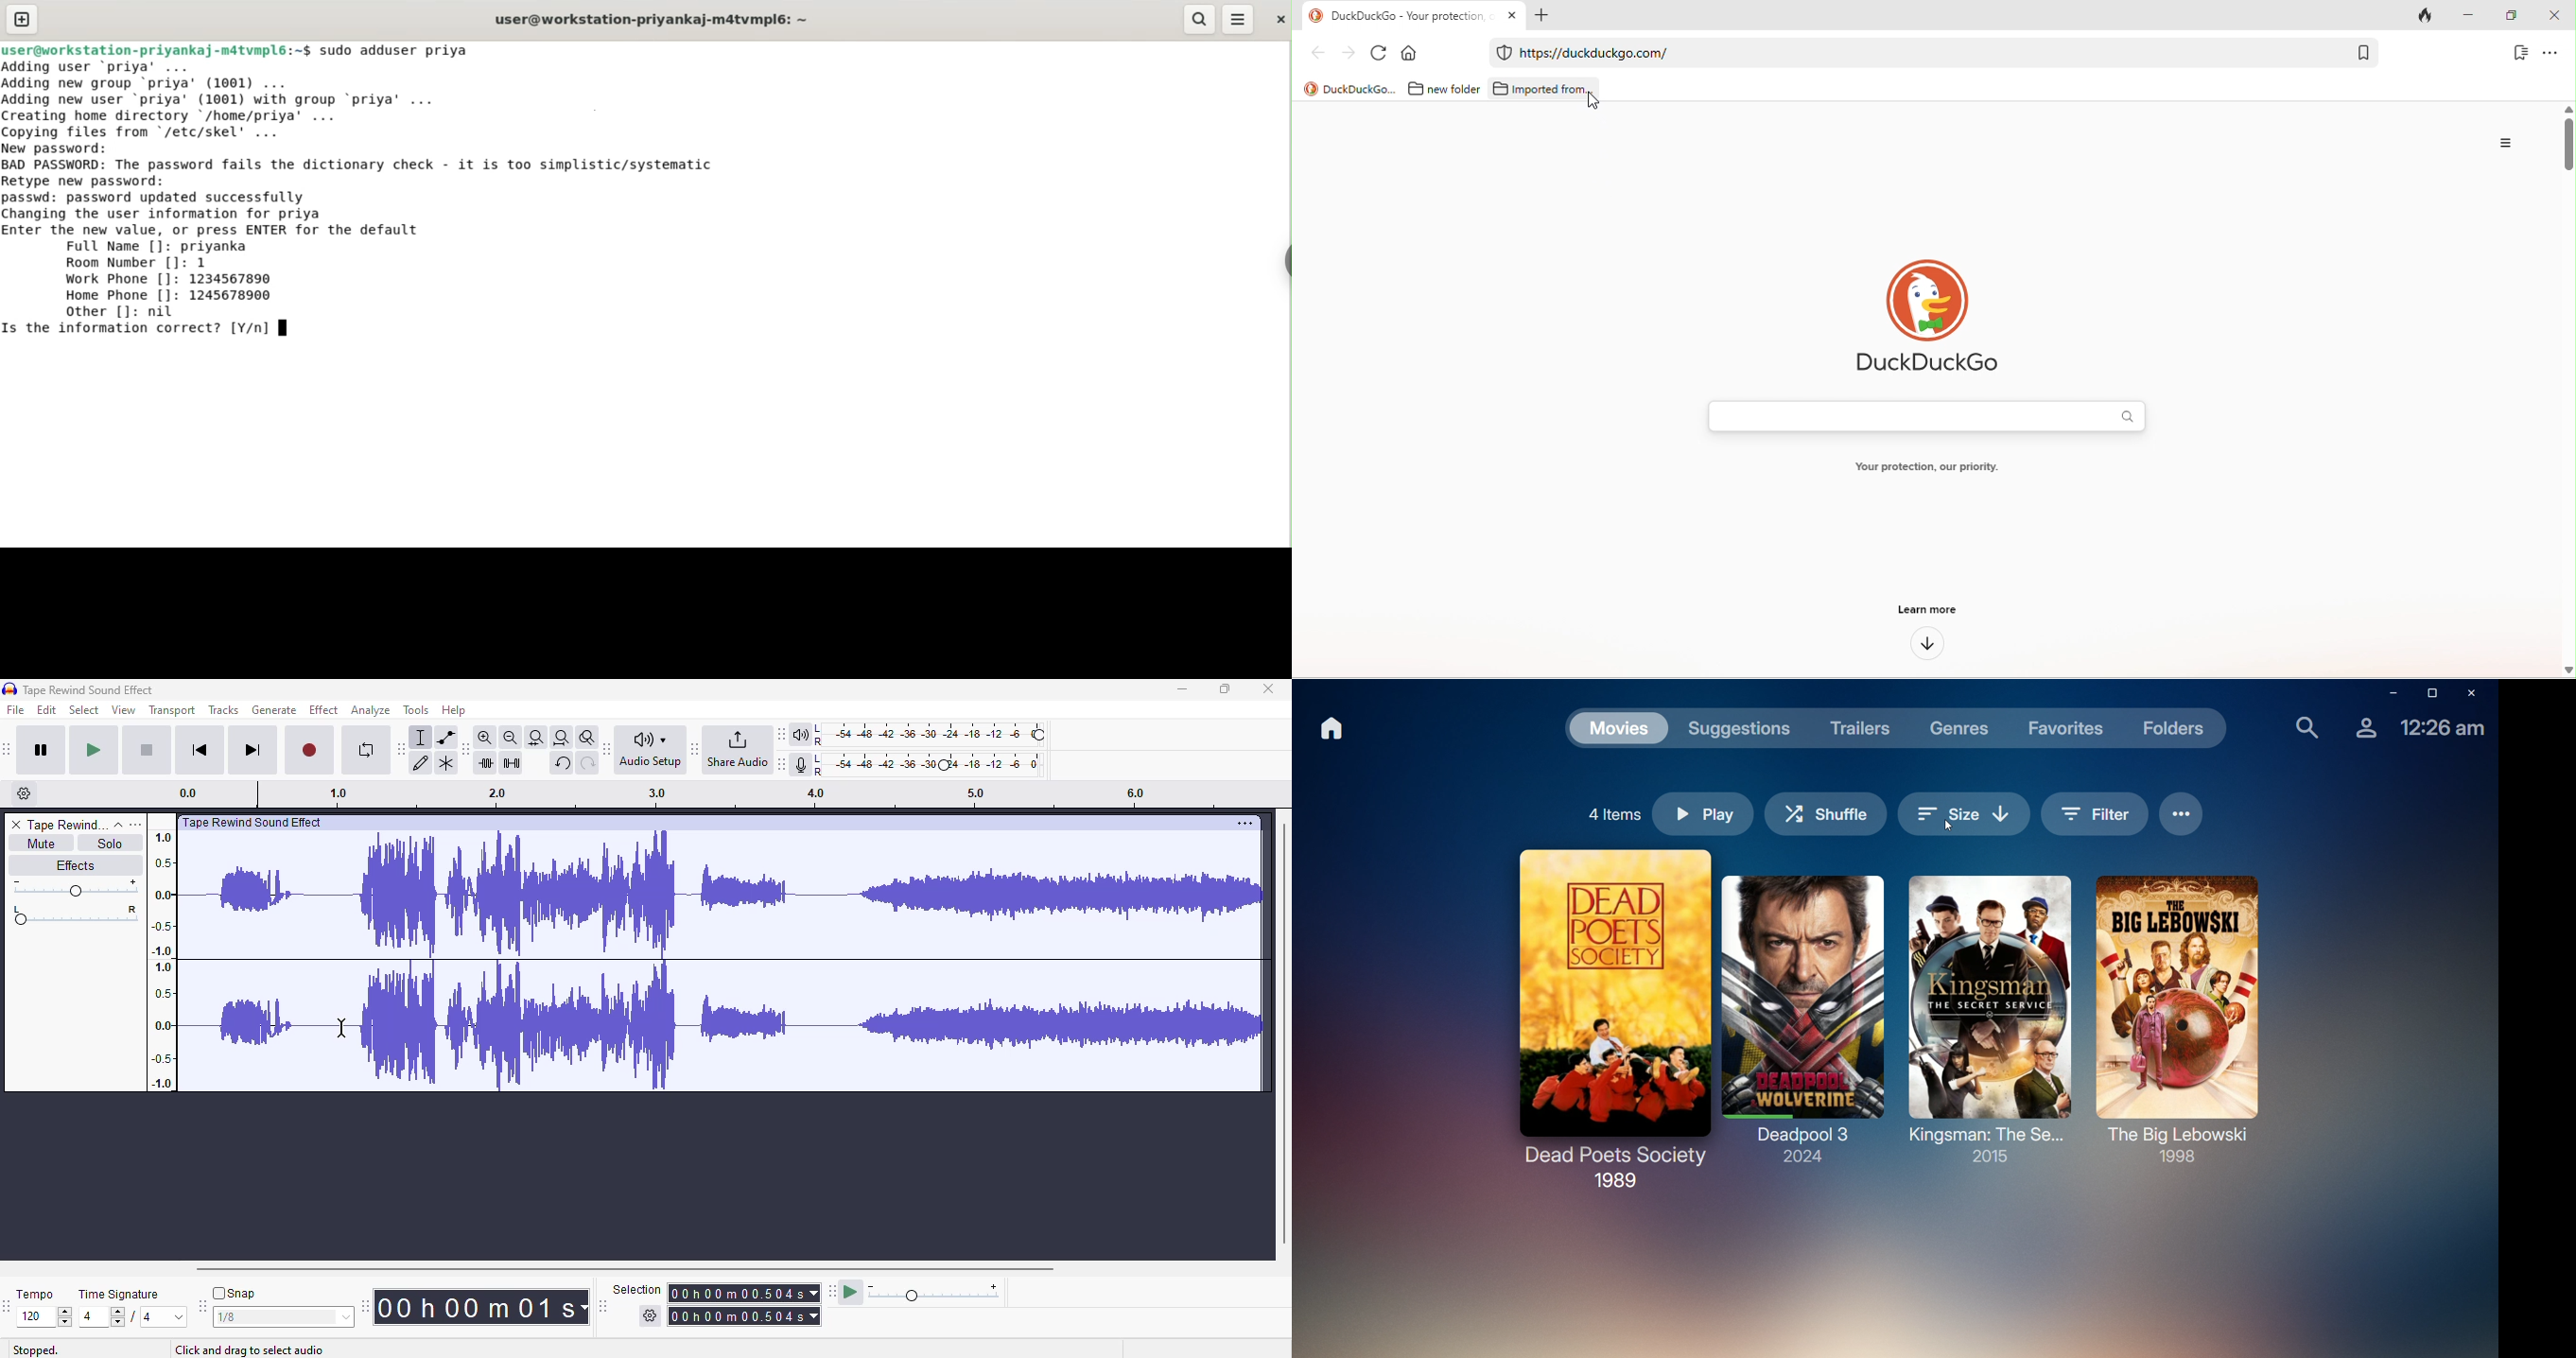  I want to click on stop, so click(147, 751).